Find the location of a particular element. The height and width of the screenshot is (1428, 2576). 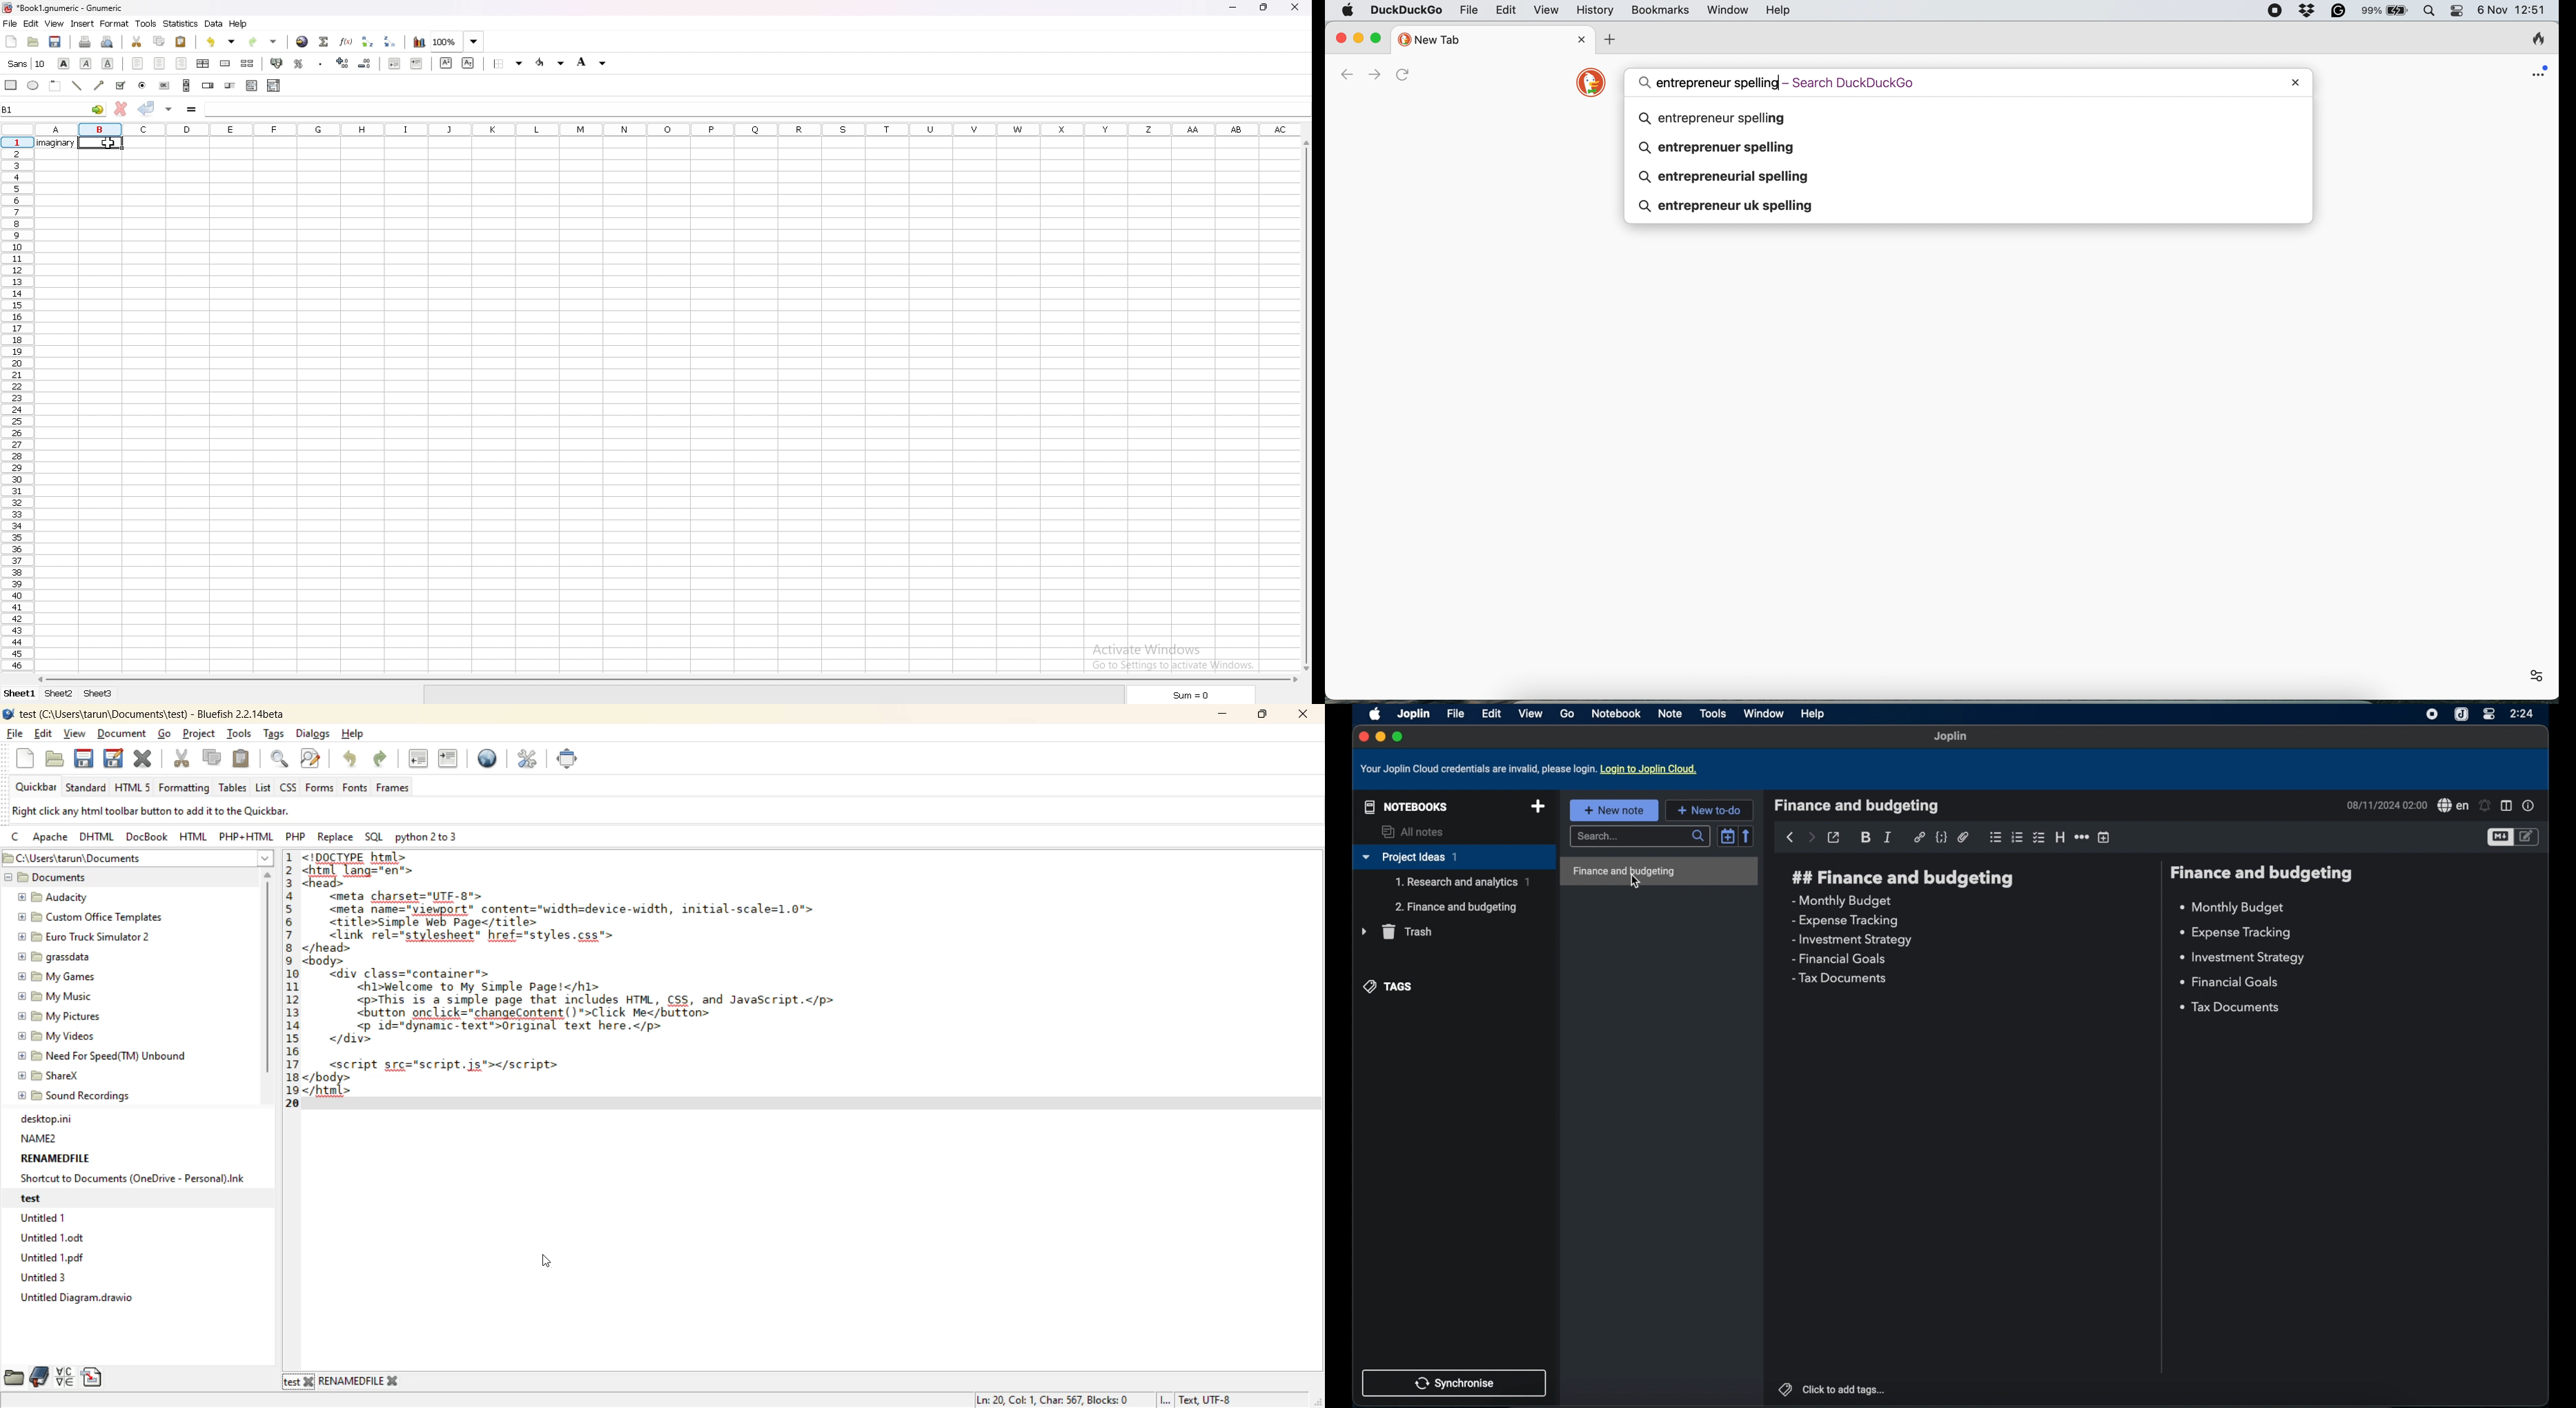

help is located at coordinates (238, 24).